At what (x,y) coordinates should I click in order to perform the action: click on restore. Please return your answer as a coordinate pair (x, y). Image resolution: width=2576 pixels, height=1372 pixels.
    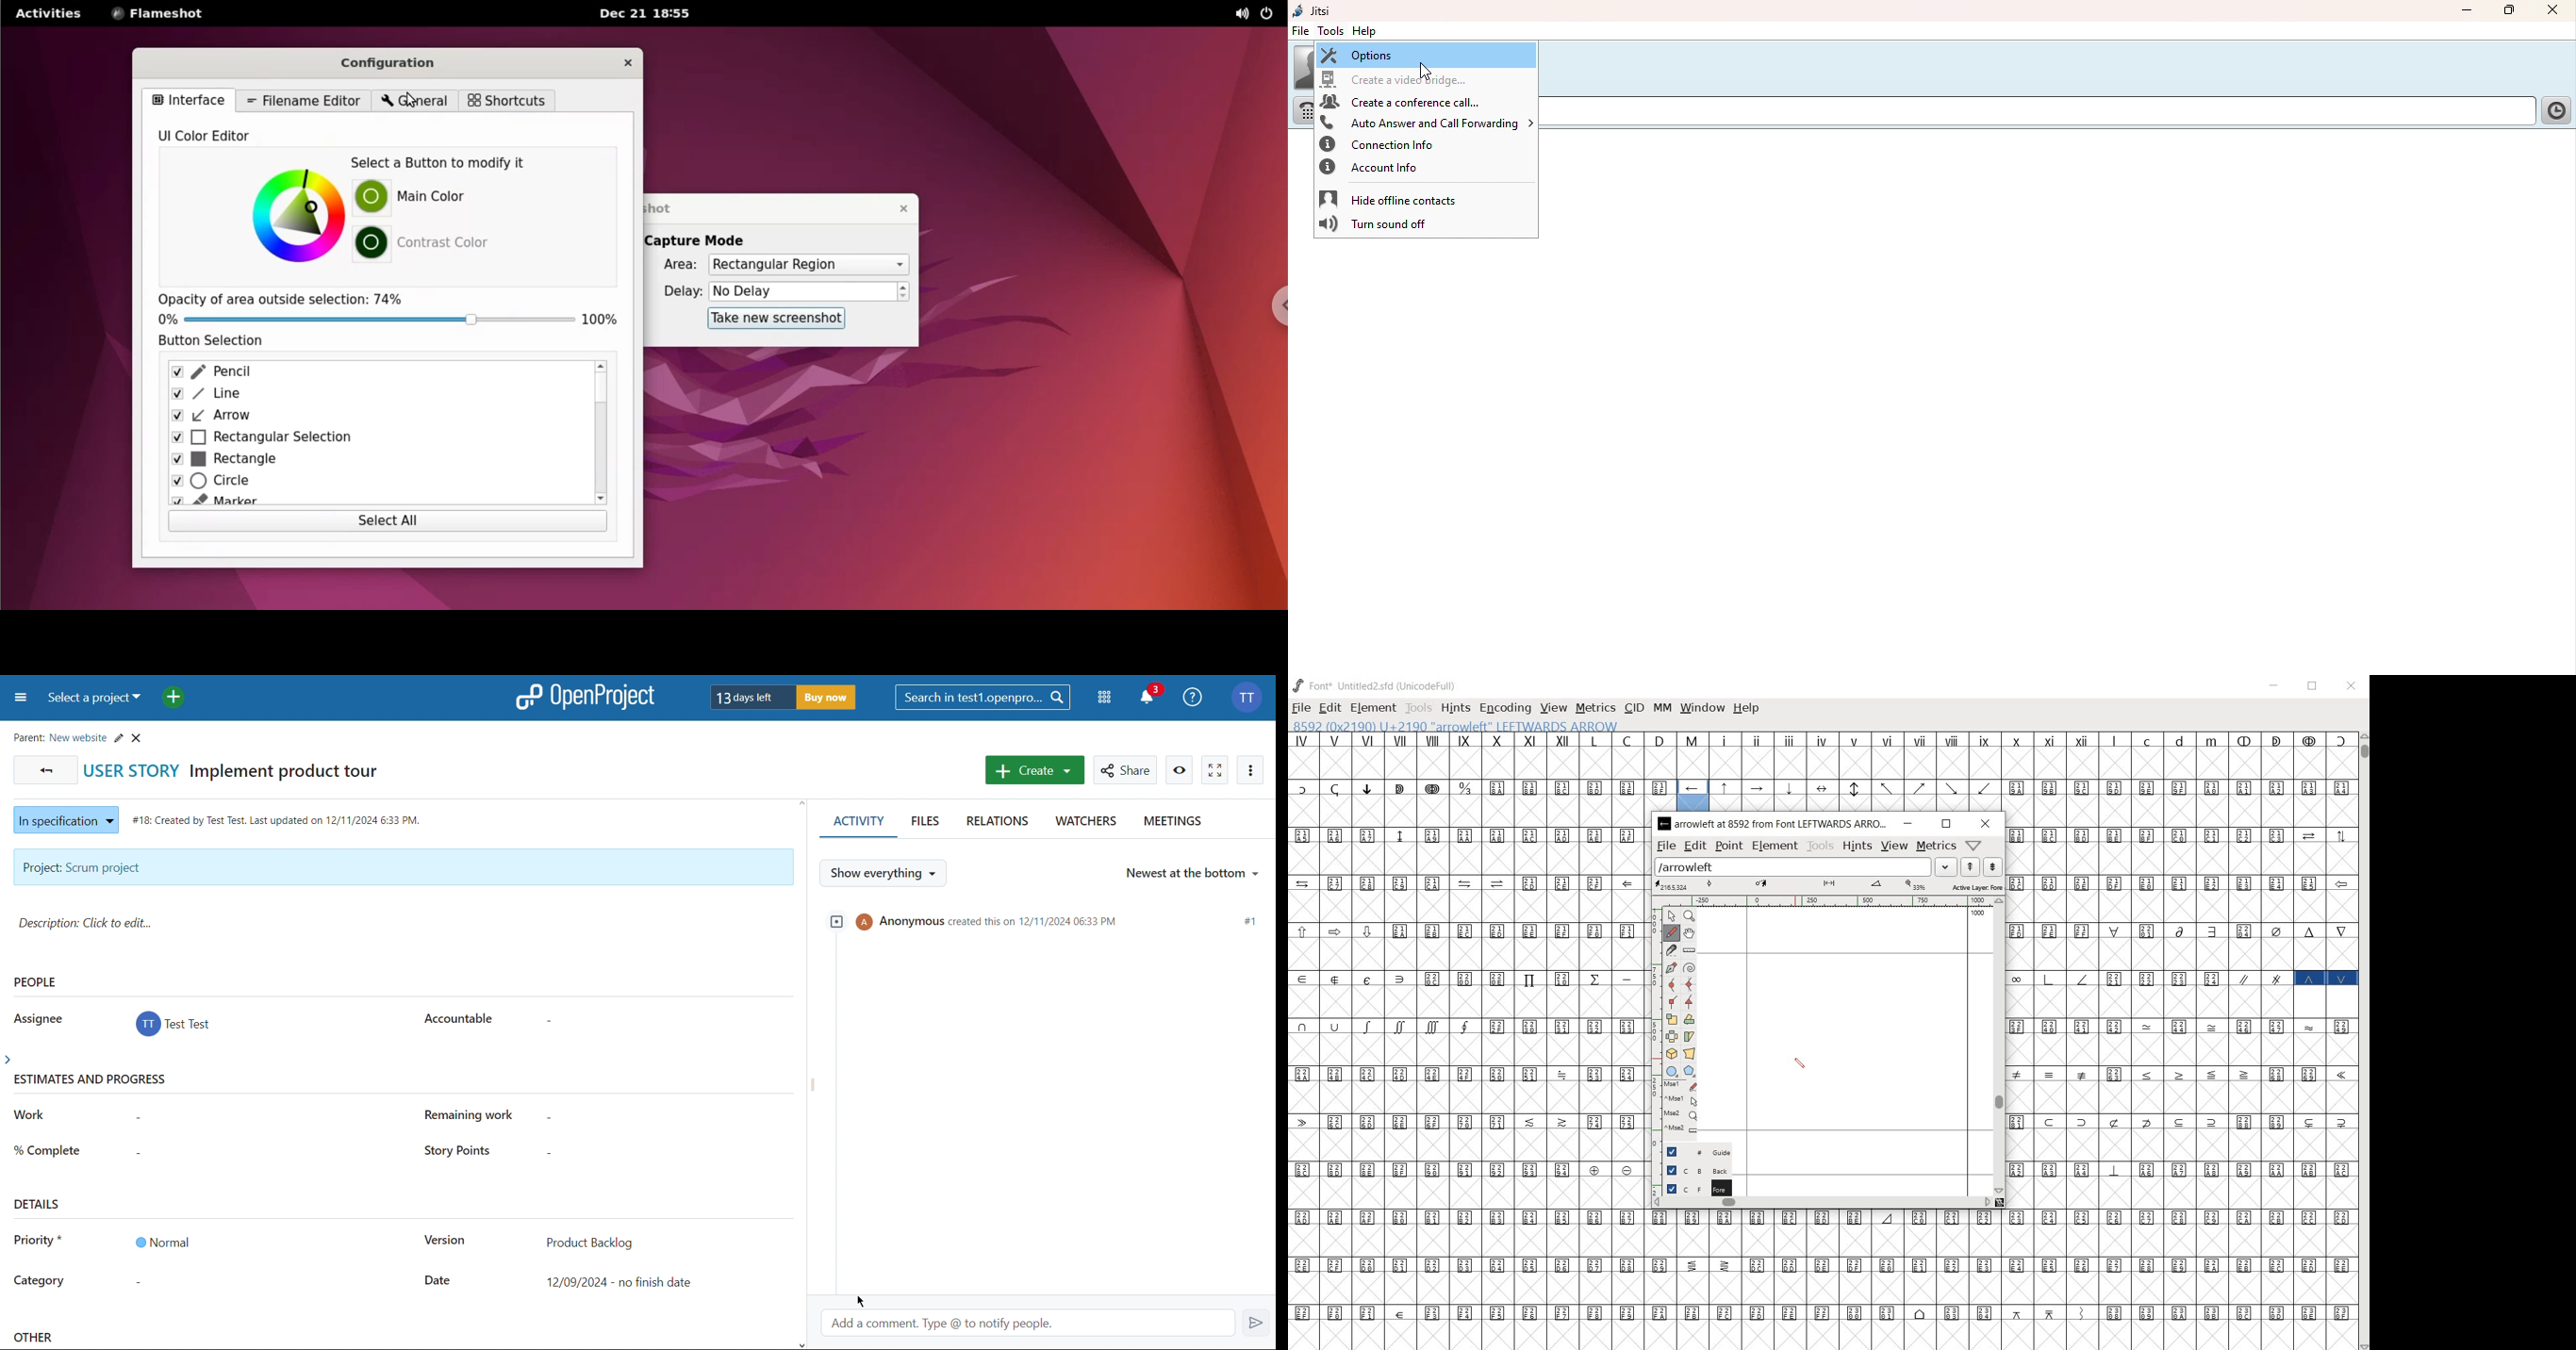
    Looking at the image, I should click on (1947, 824).